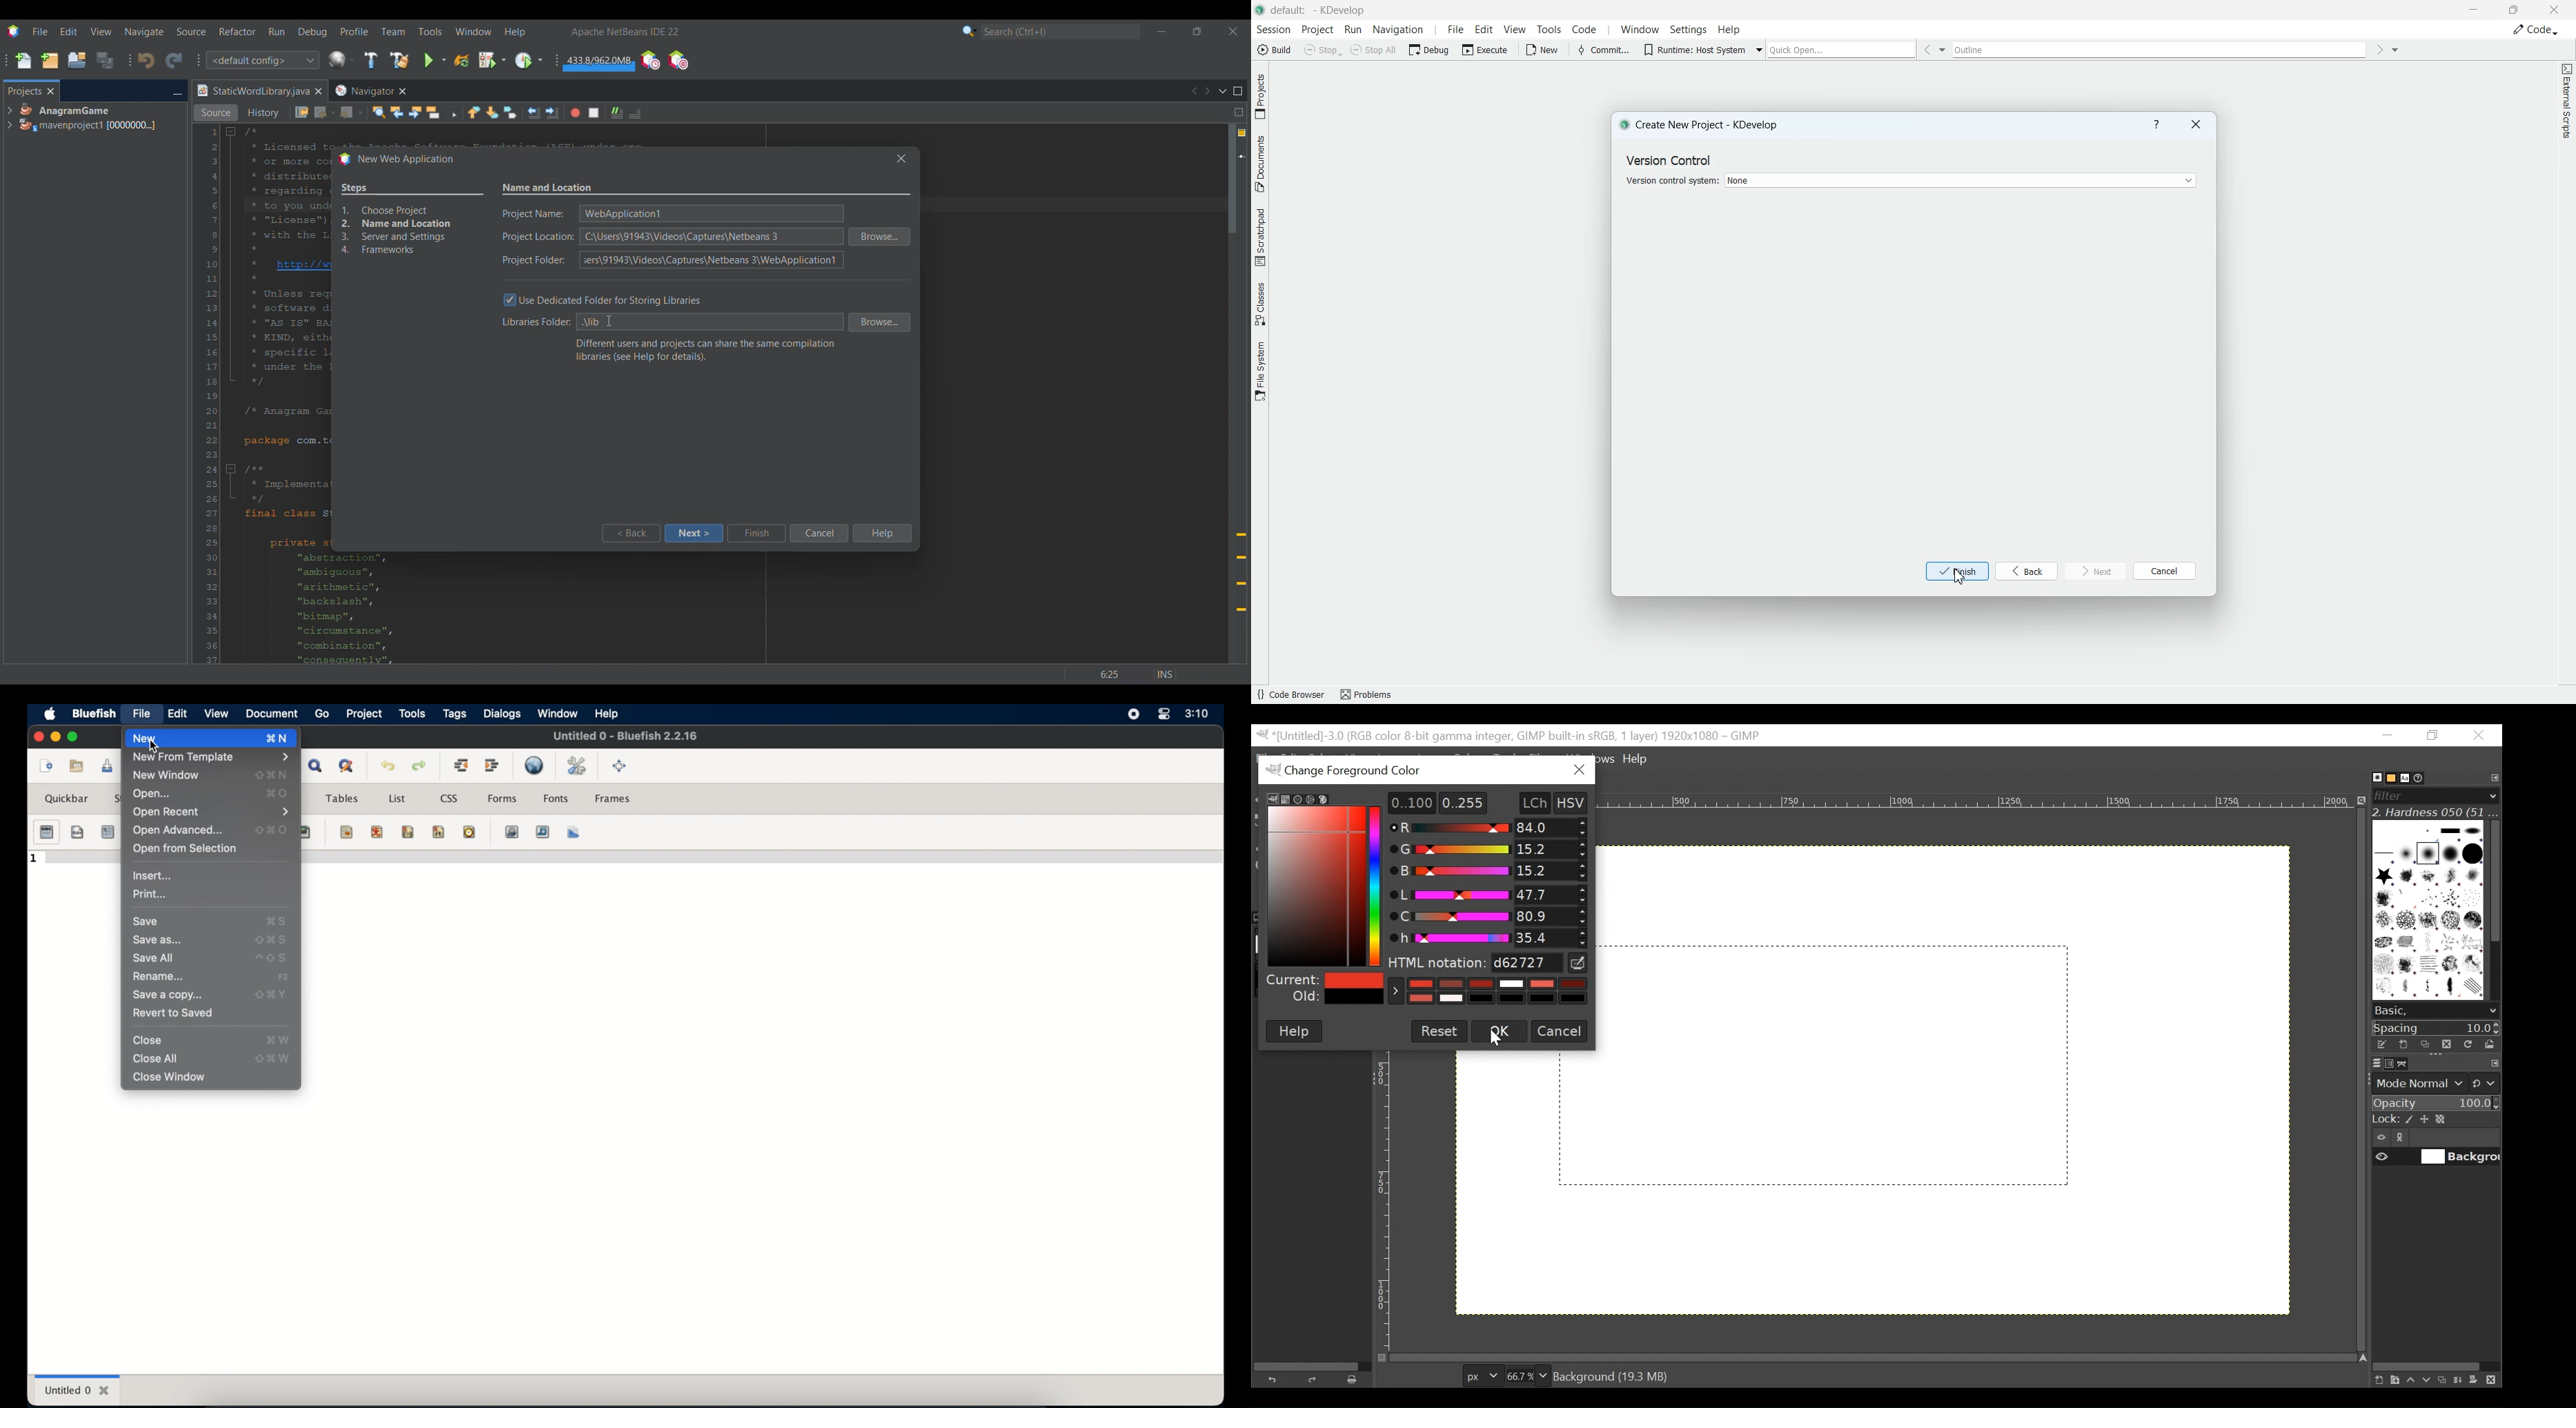 The height and width of the screenshot is (1428, 2576). Describe the element at coordinates (1315, 1379) in the screenshot. I see `Redo` at that location.